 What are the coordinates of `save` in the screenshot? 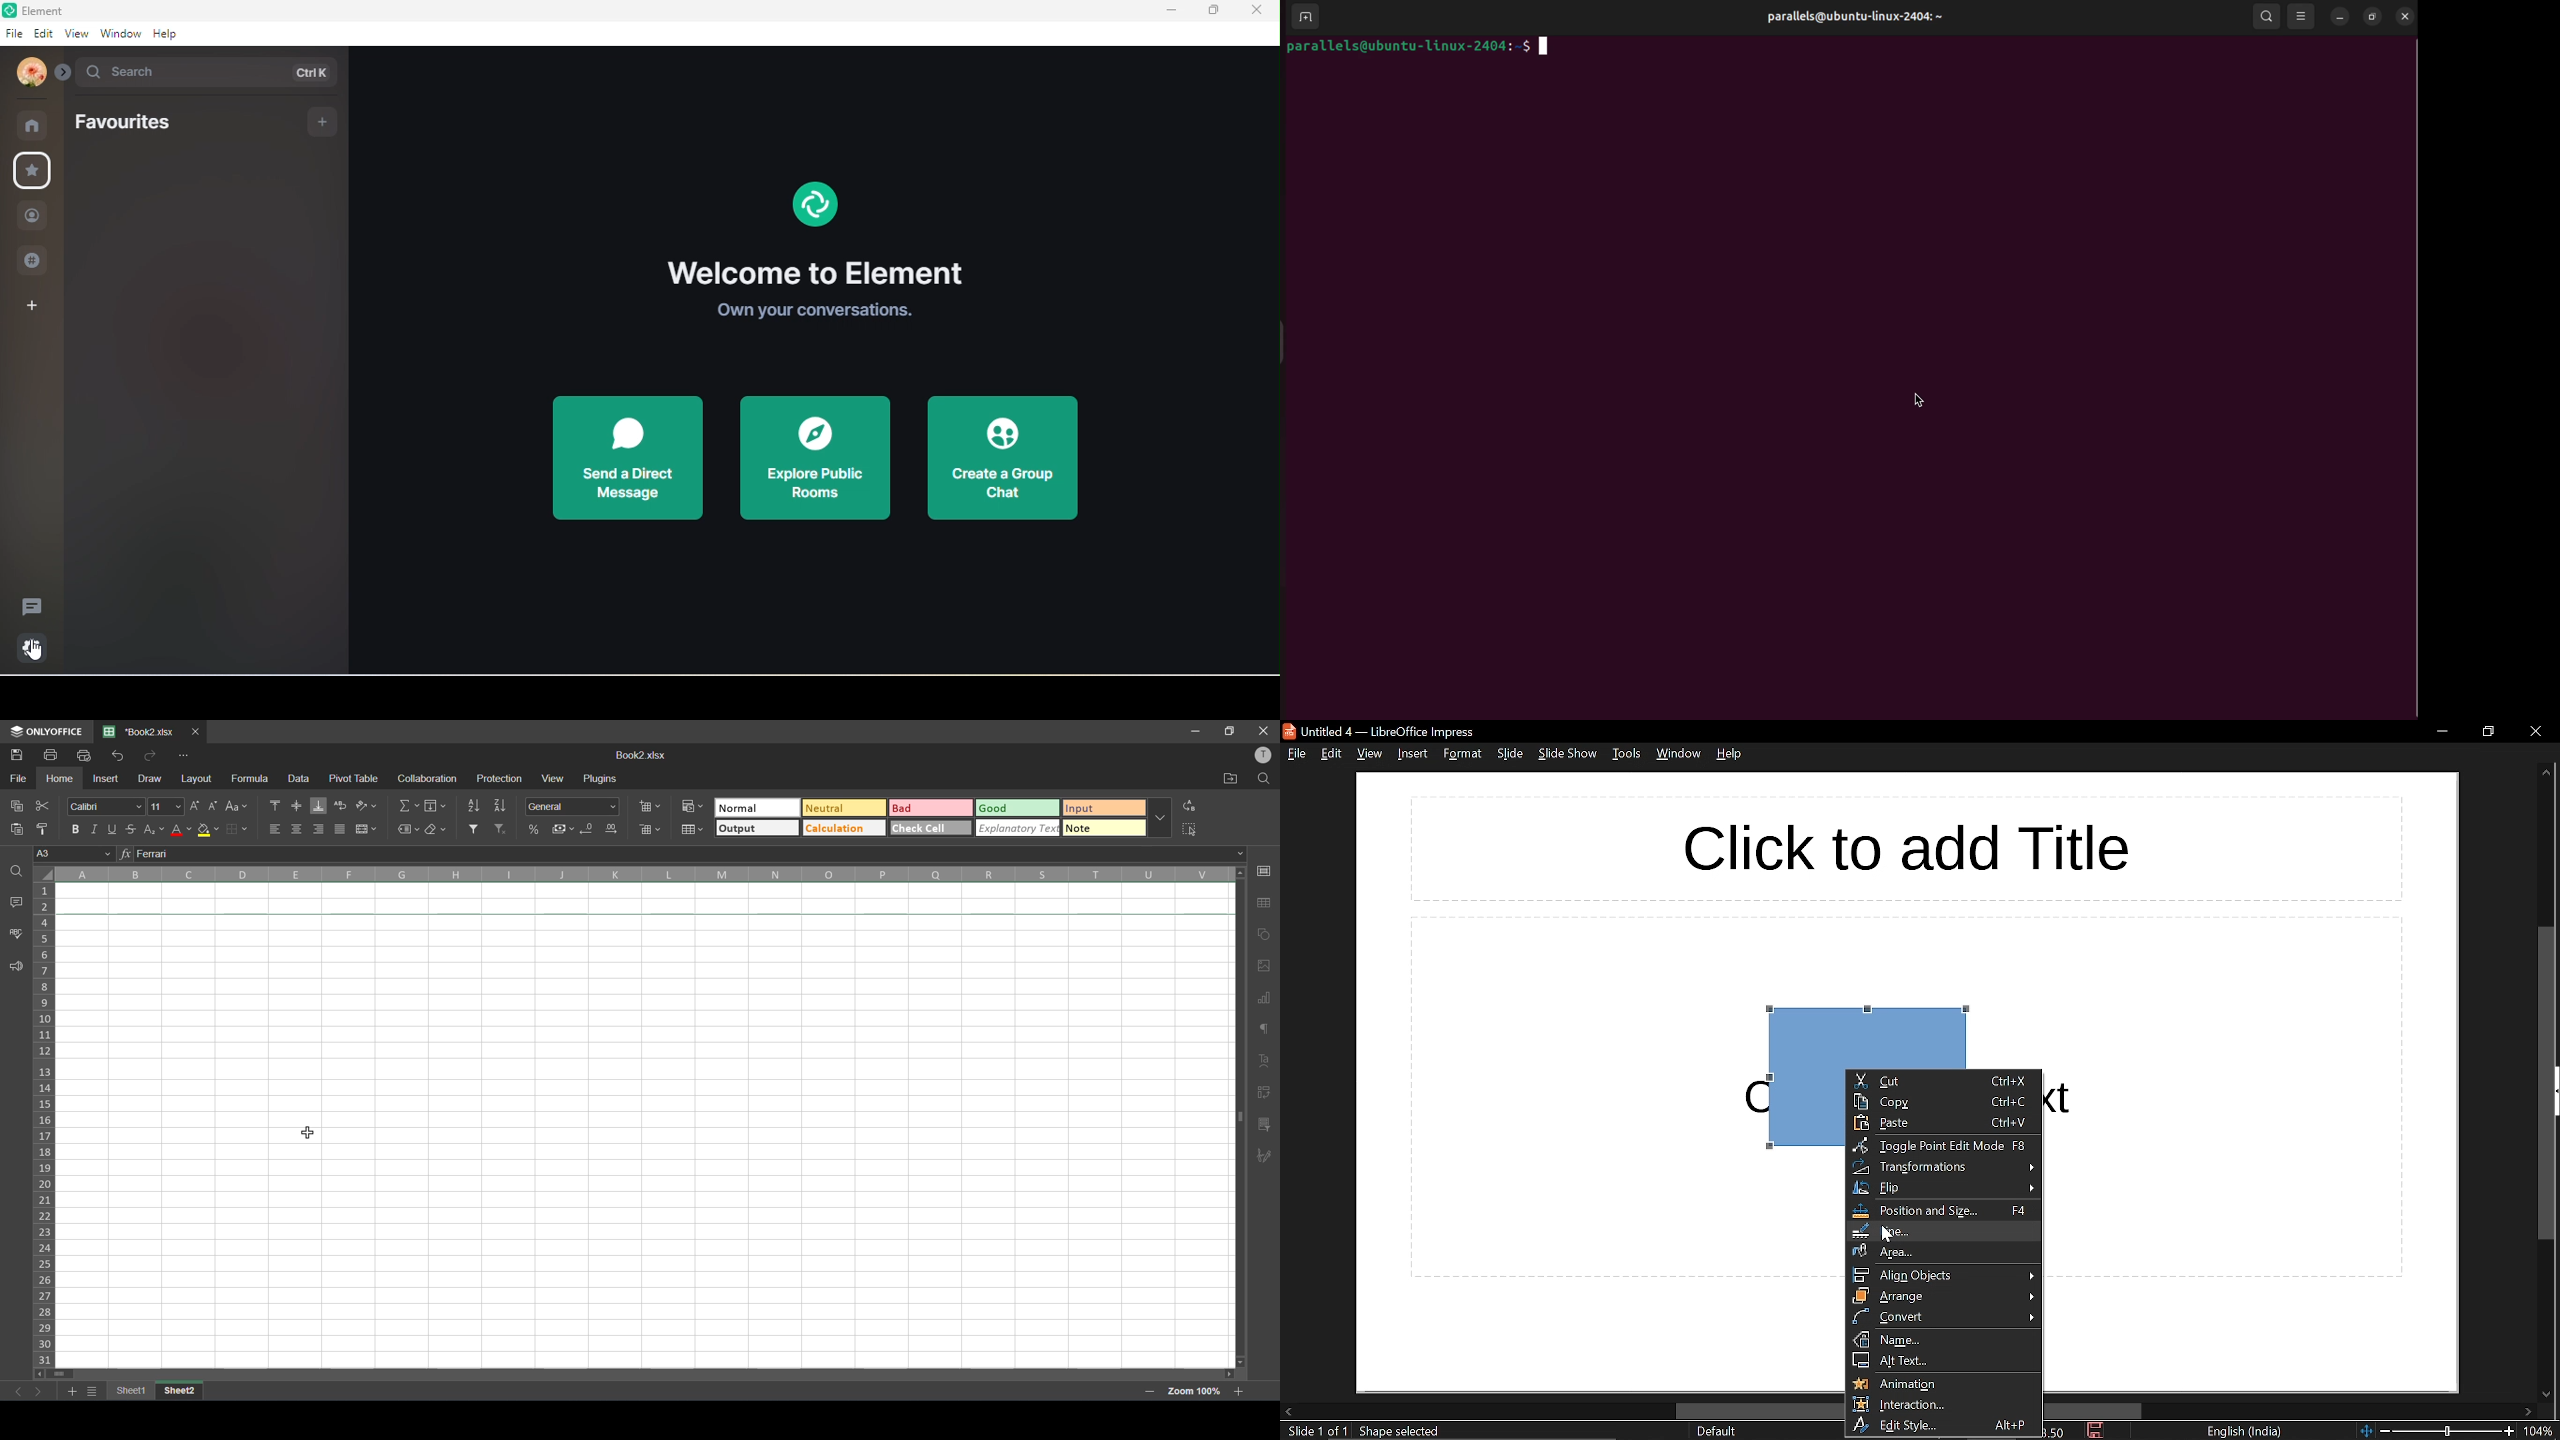 It's located at (2095, 1430).